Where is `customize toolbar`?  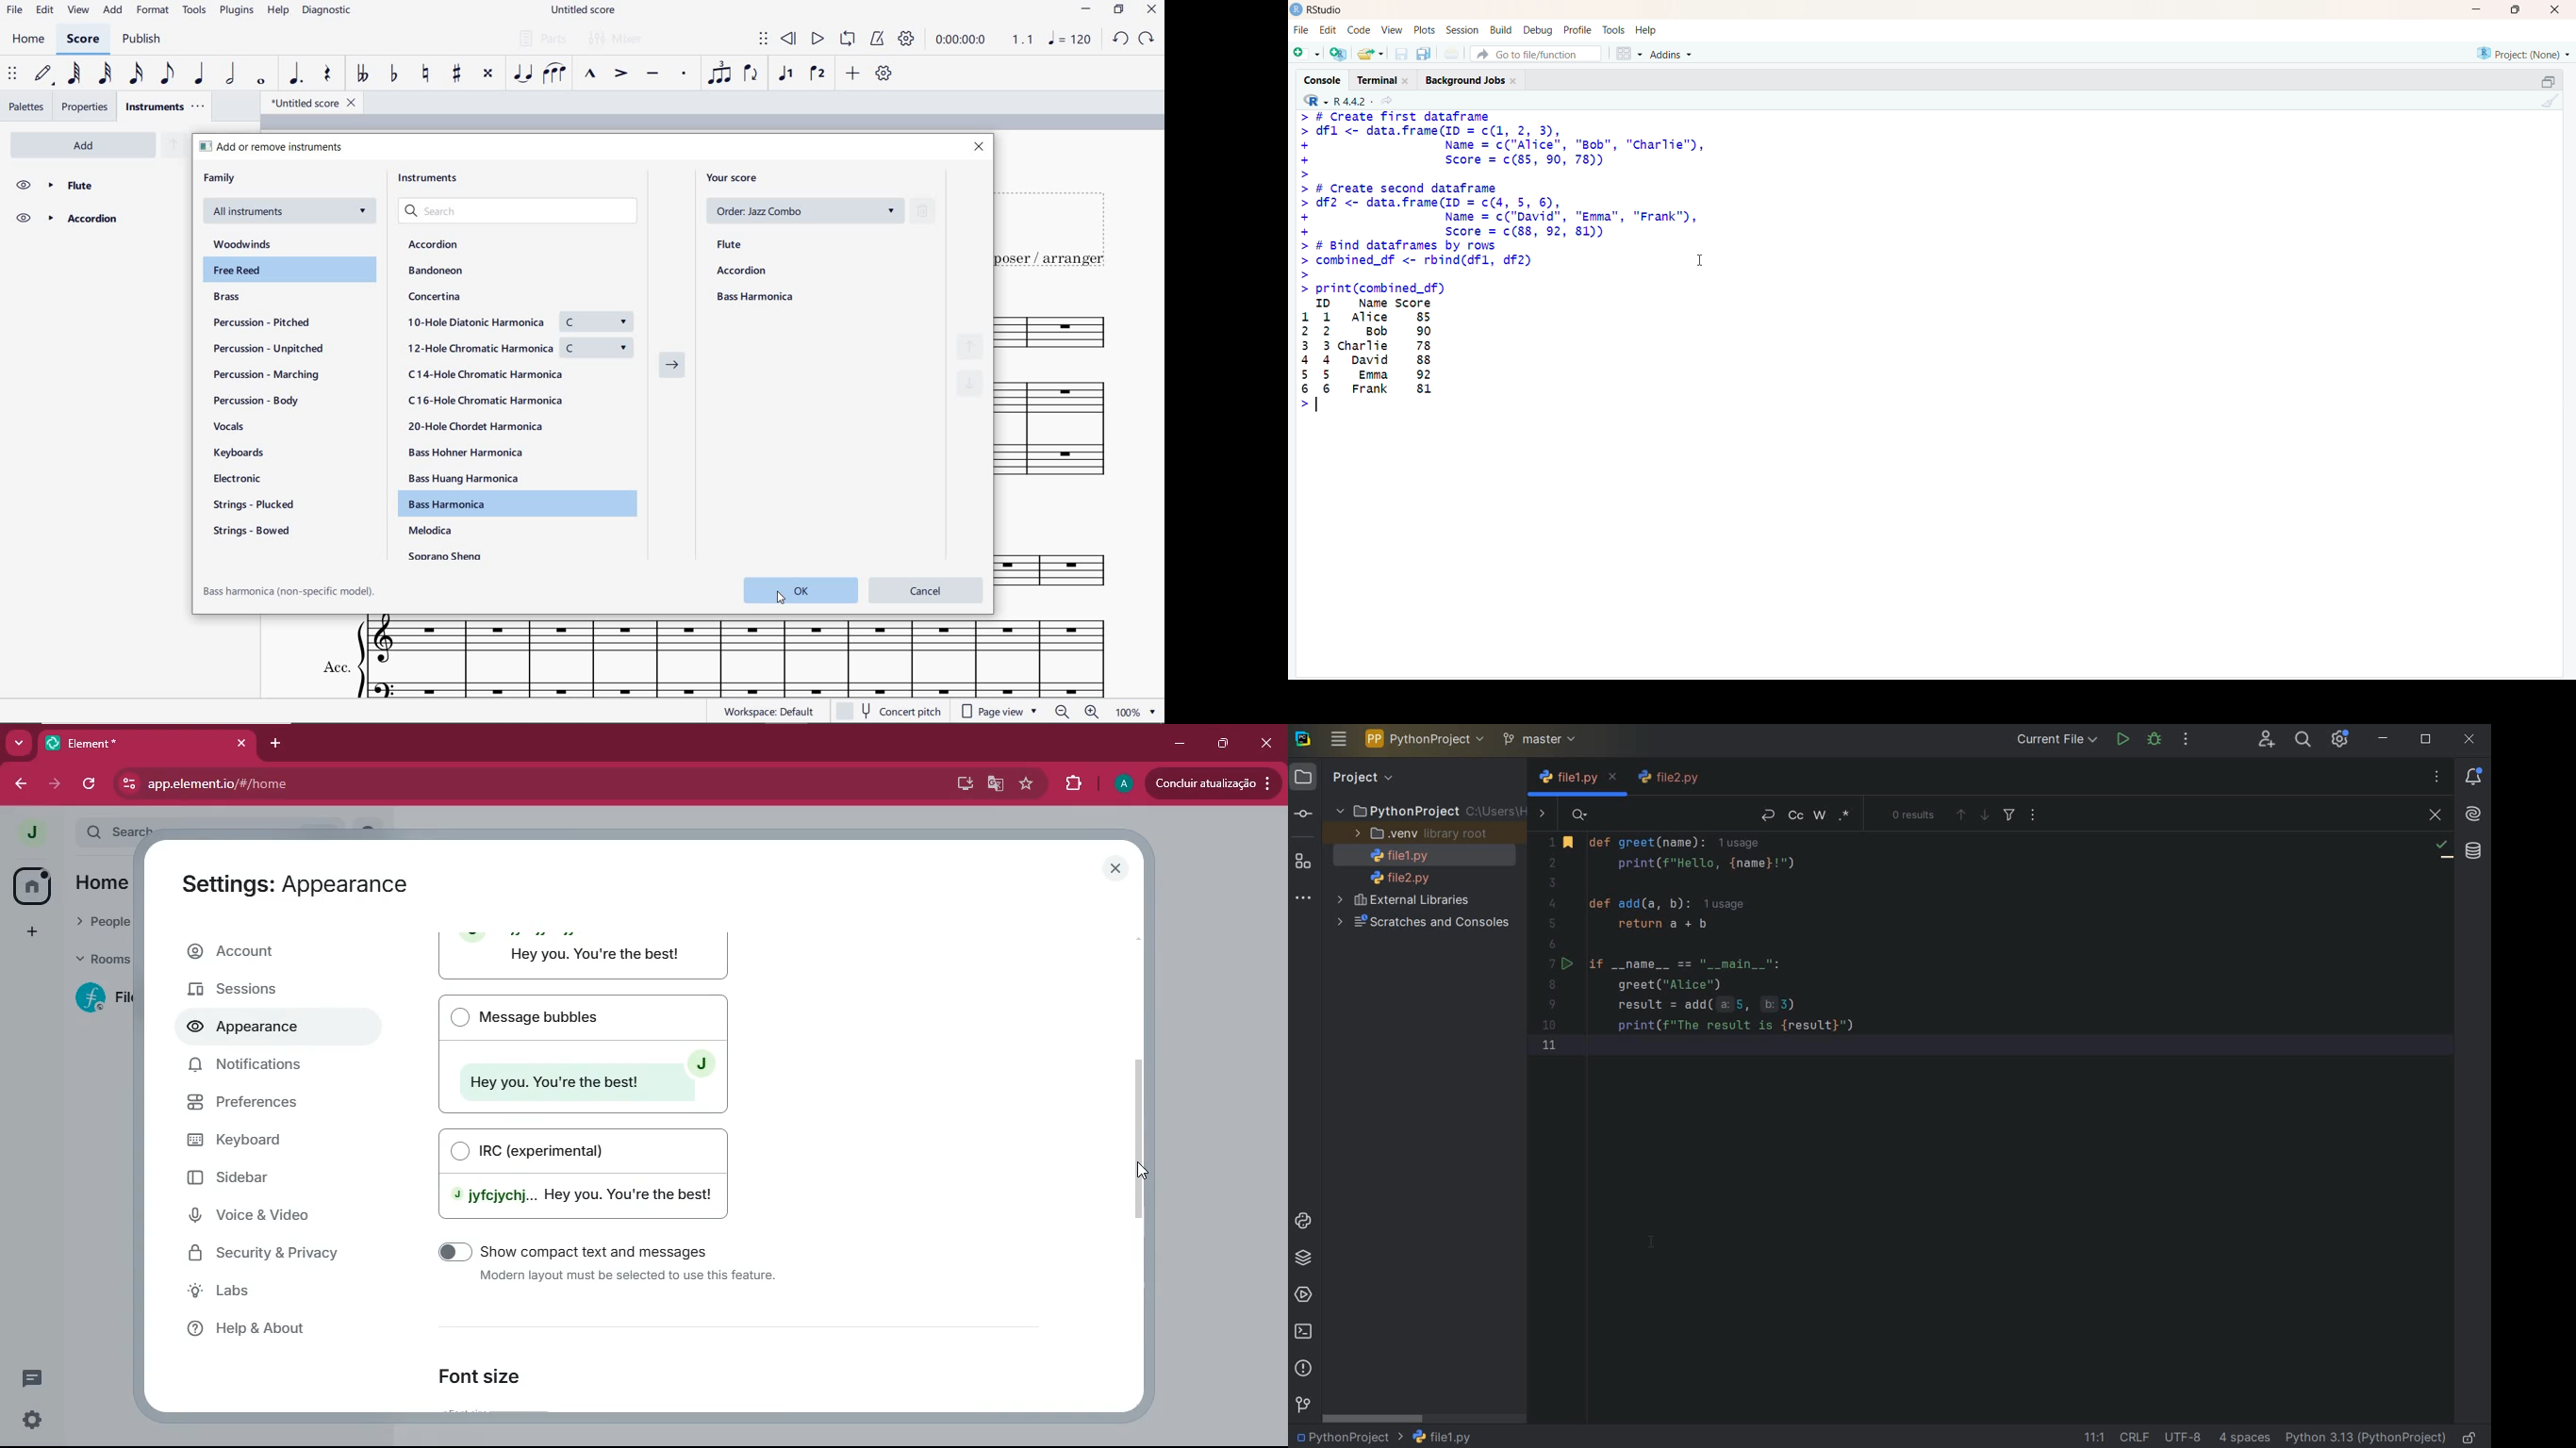 customize toolbar is located at coordinates (886, 74).